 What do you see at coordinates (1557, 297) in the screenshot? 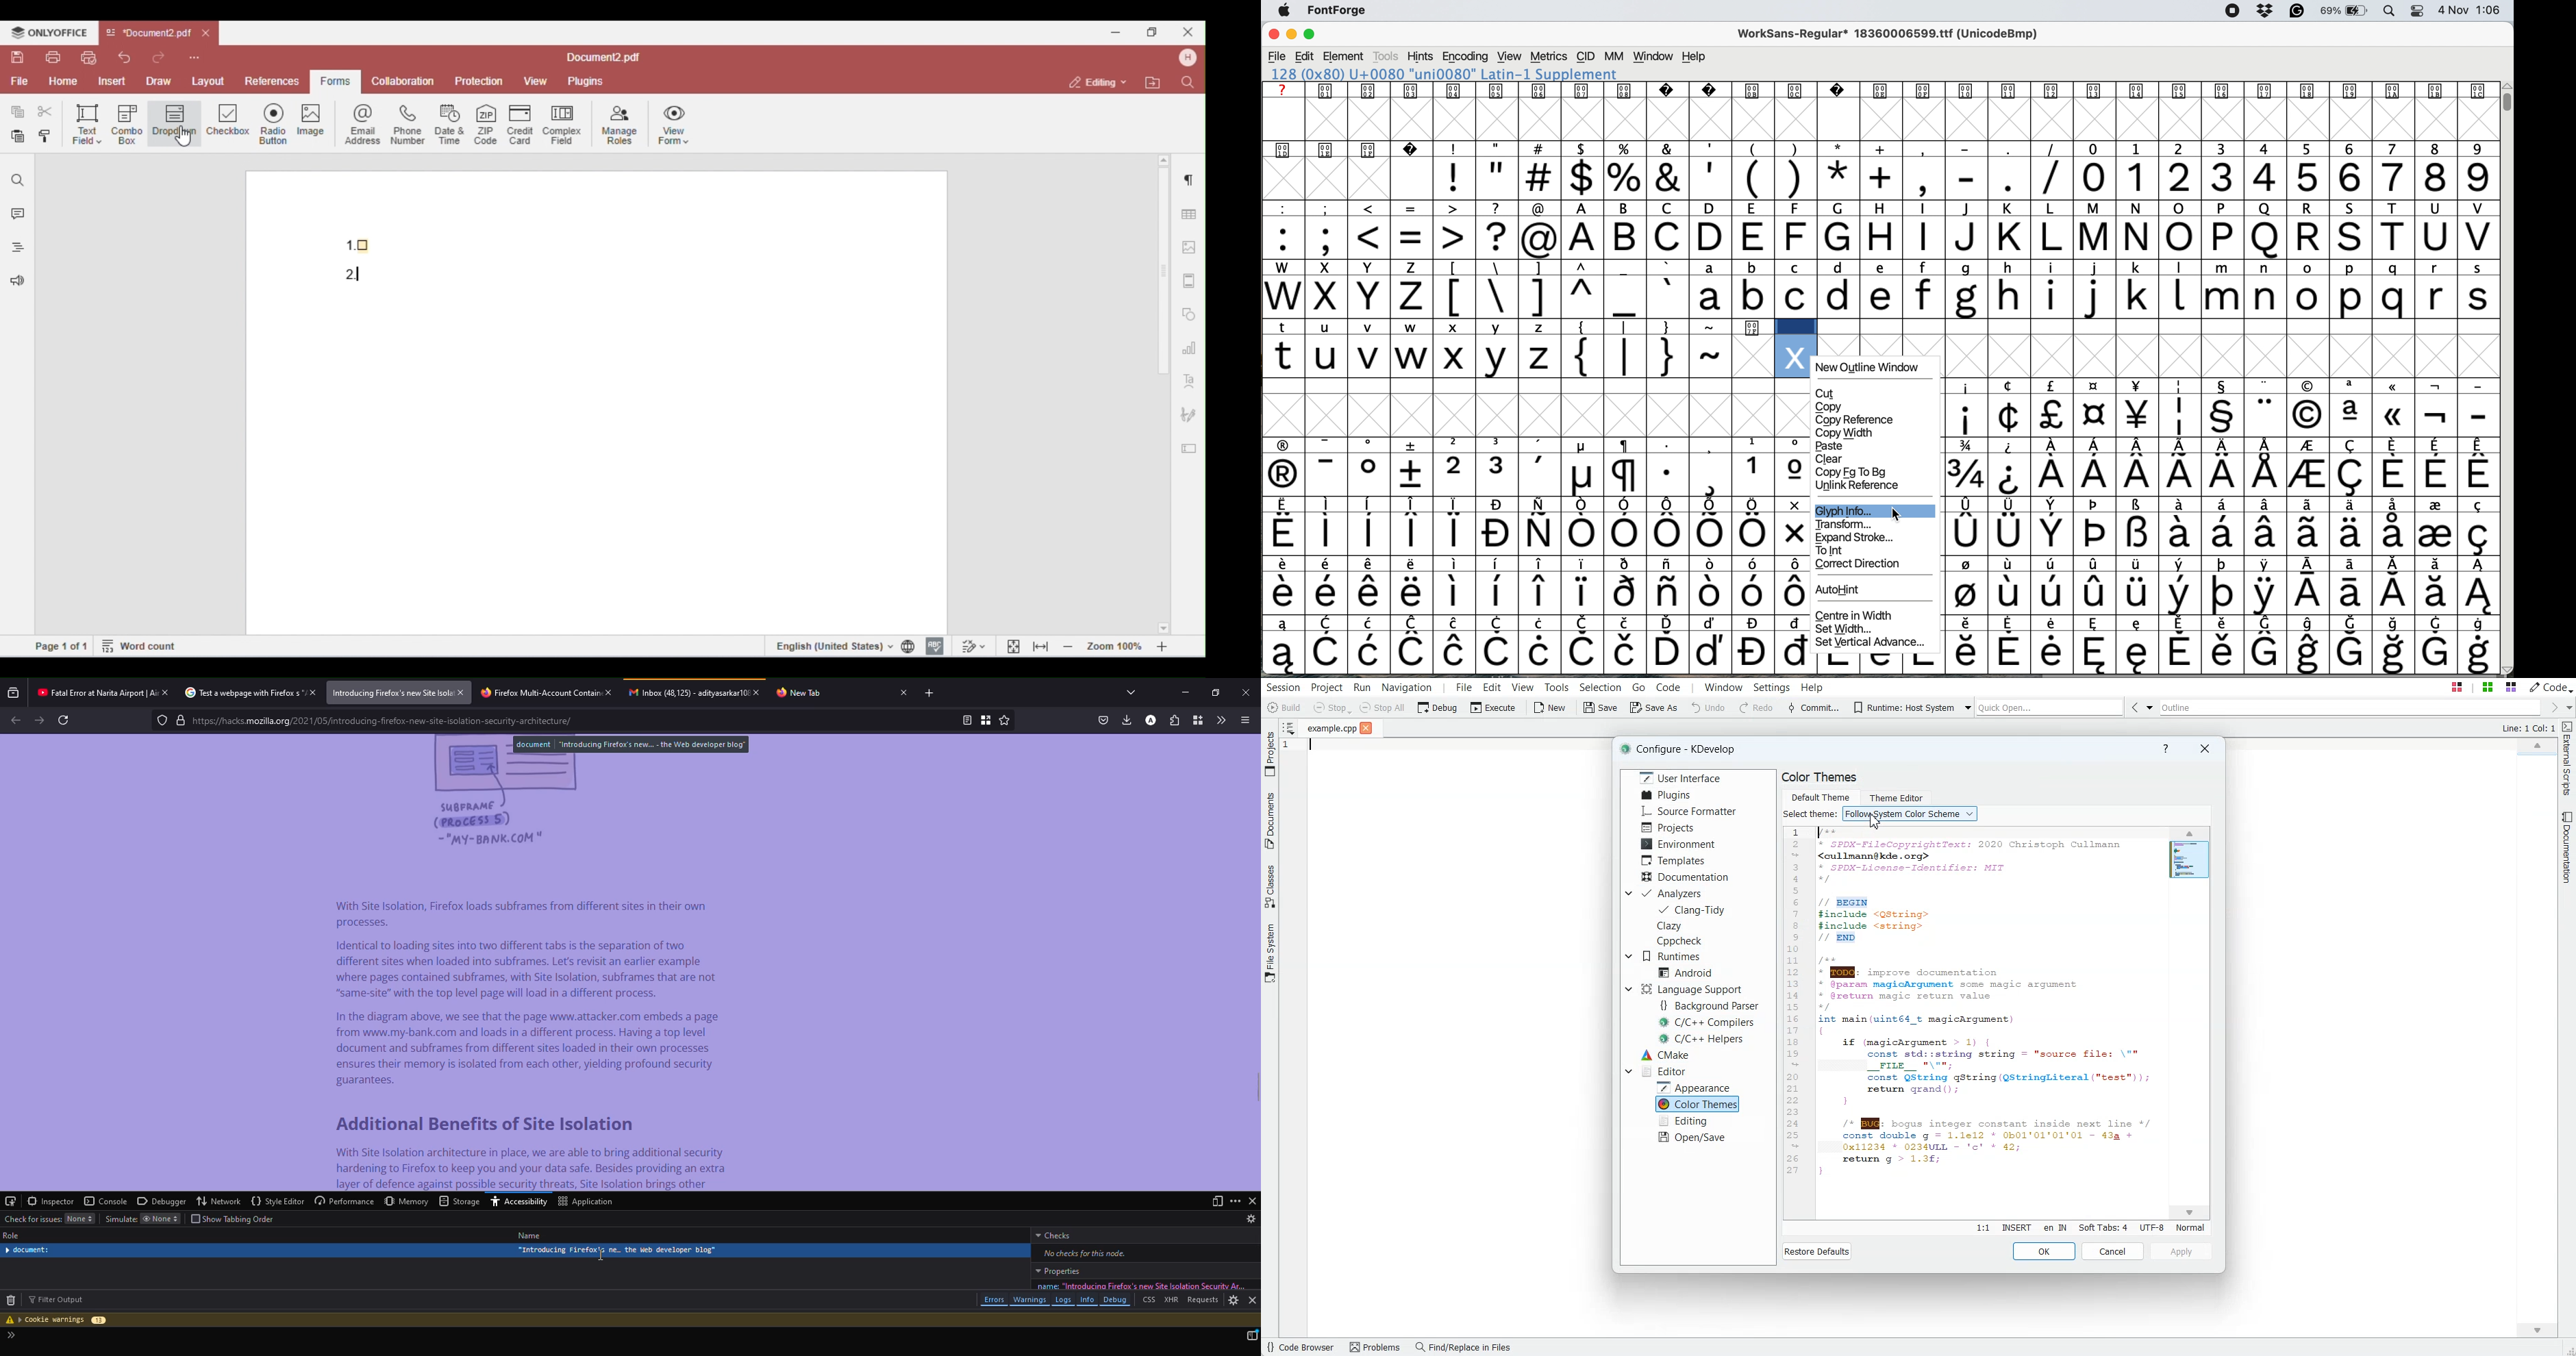
I see `special characters` at bounding box center [1557, 297].